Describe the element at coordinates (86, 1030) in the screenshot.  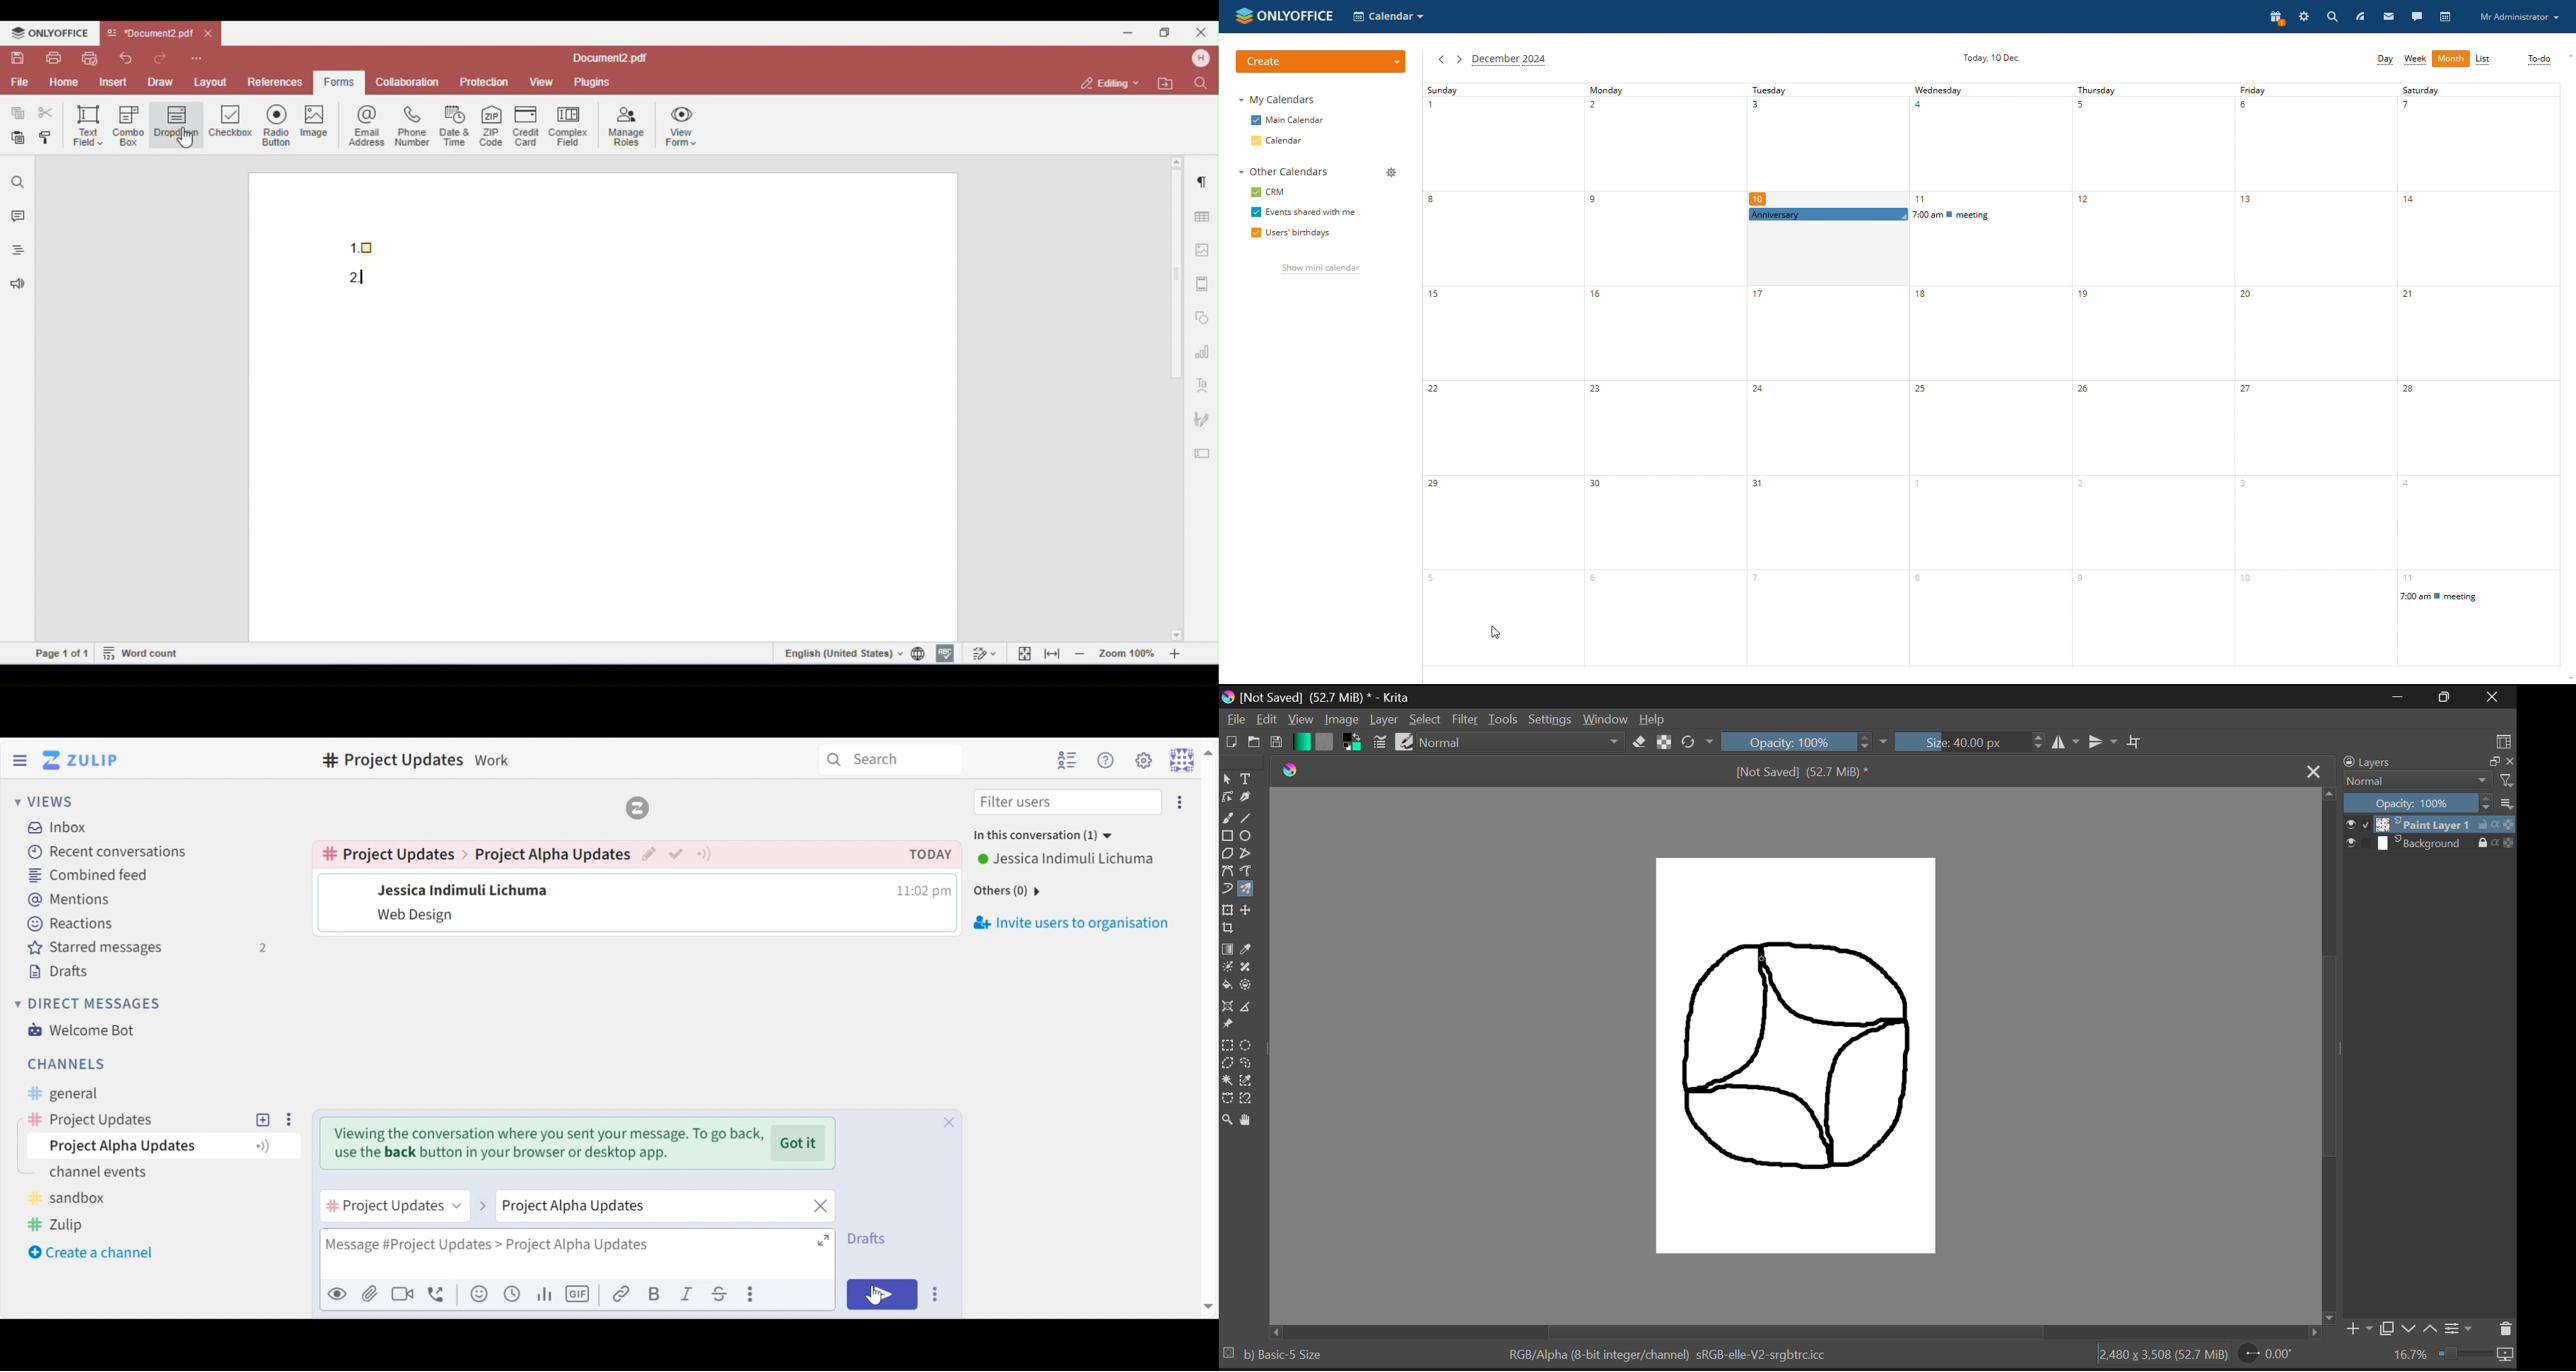
I see `Welcome Bot` at that location.